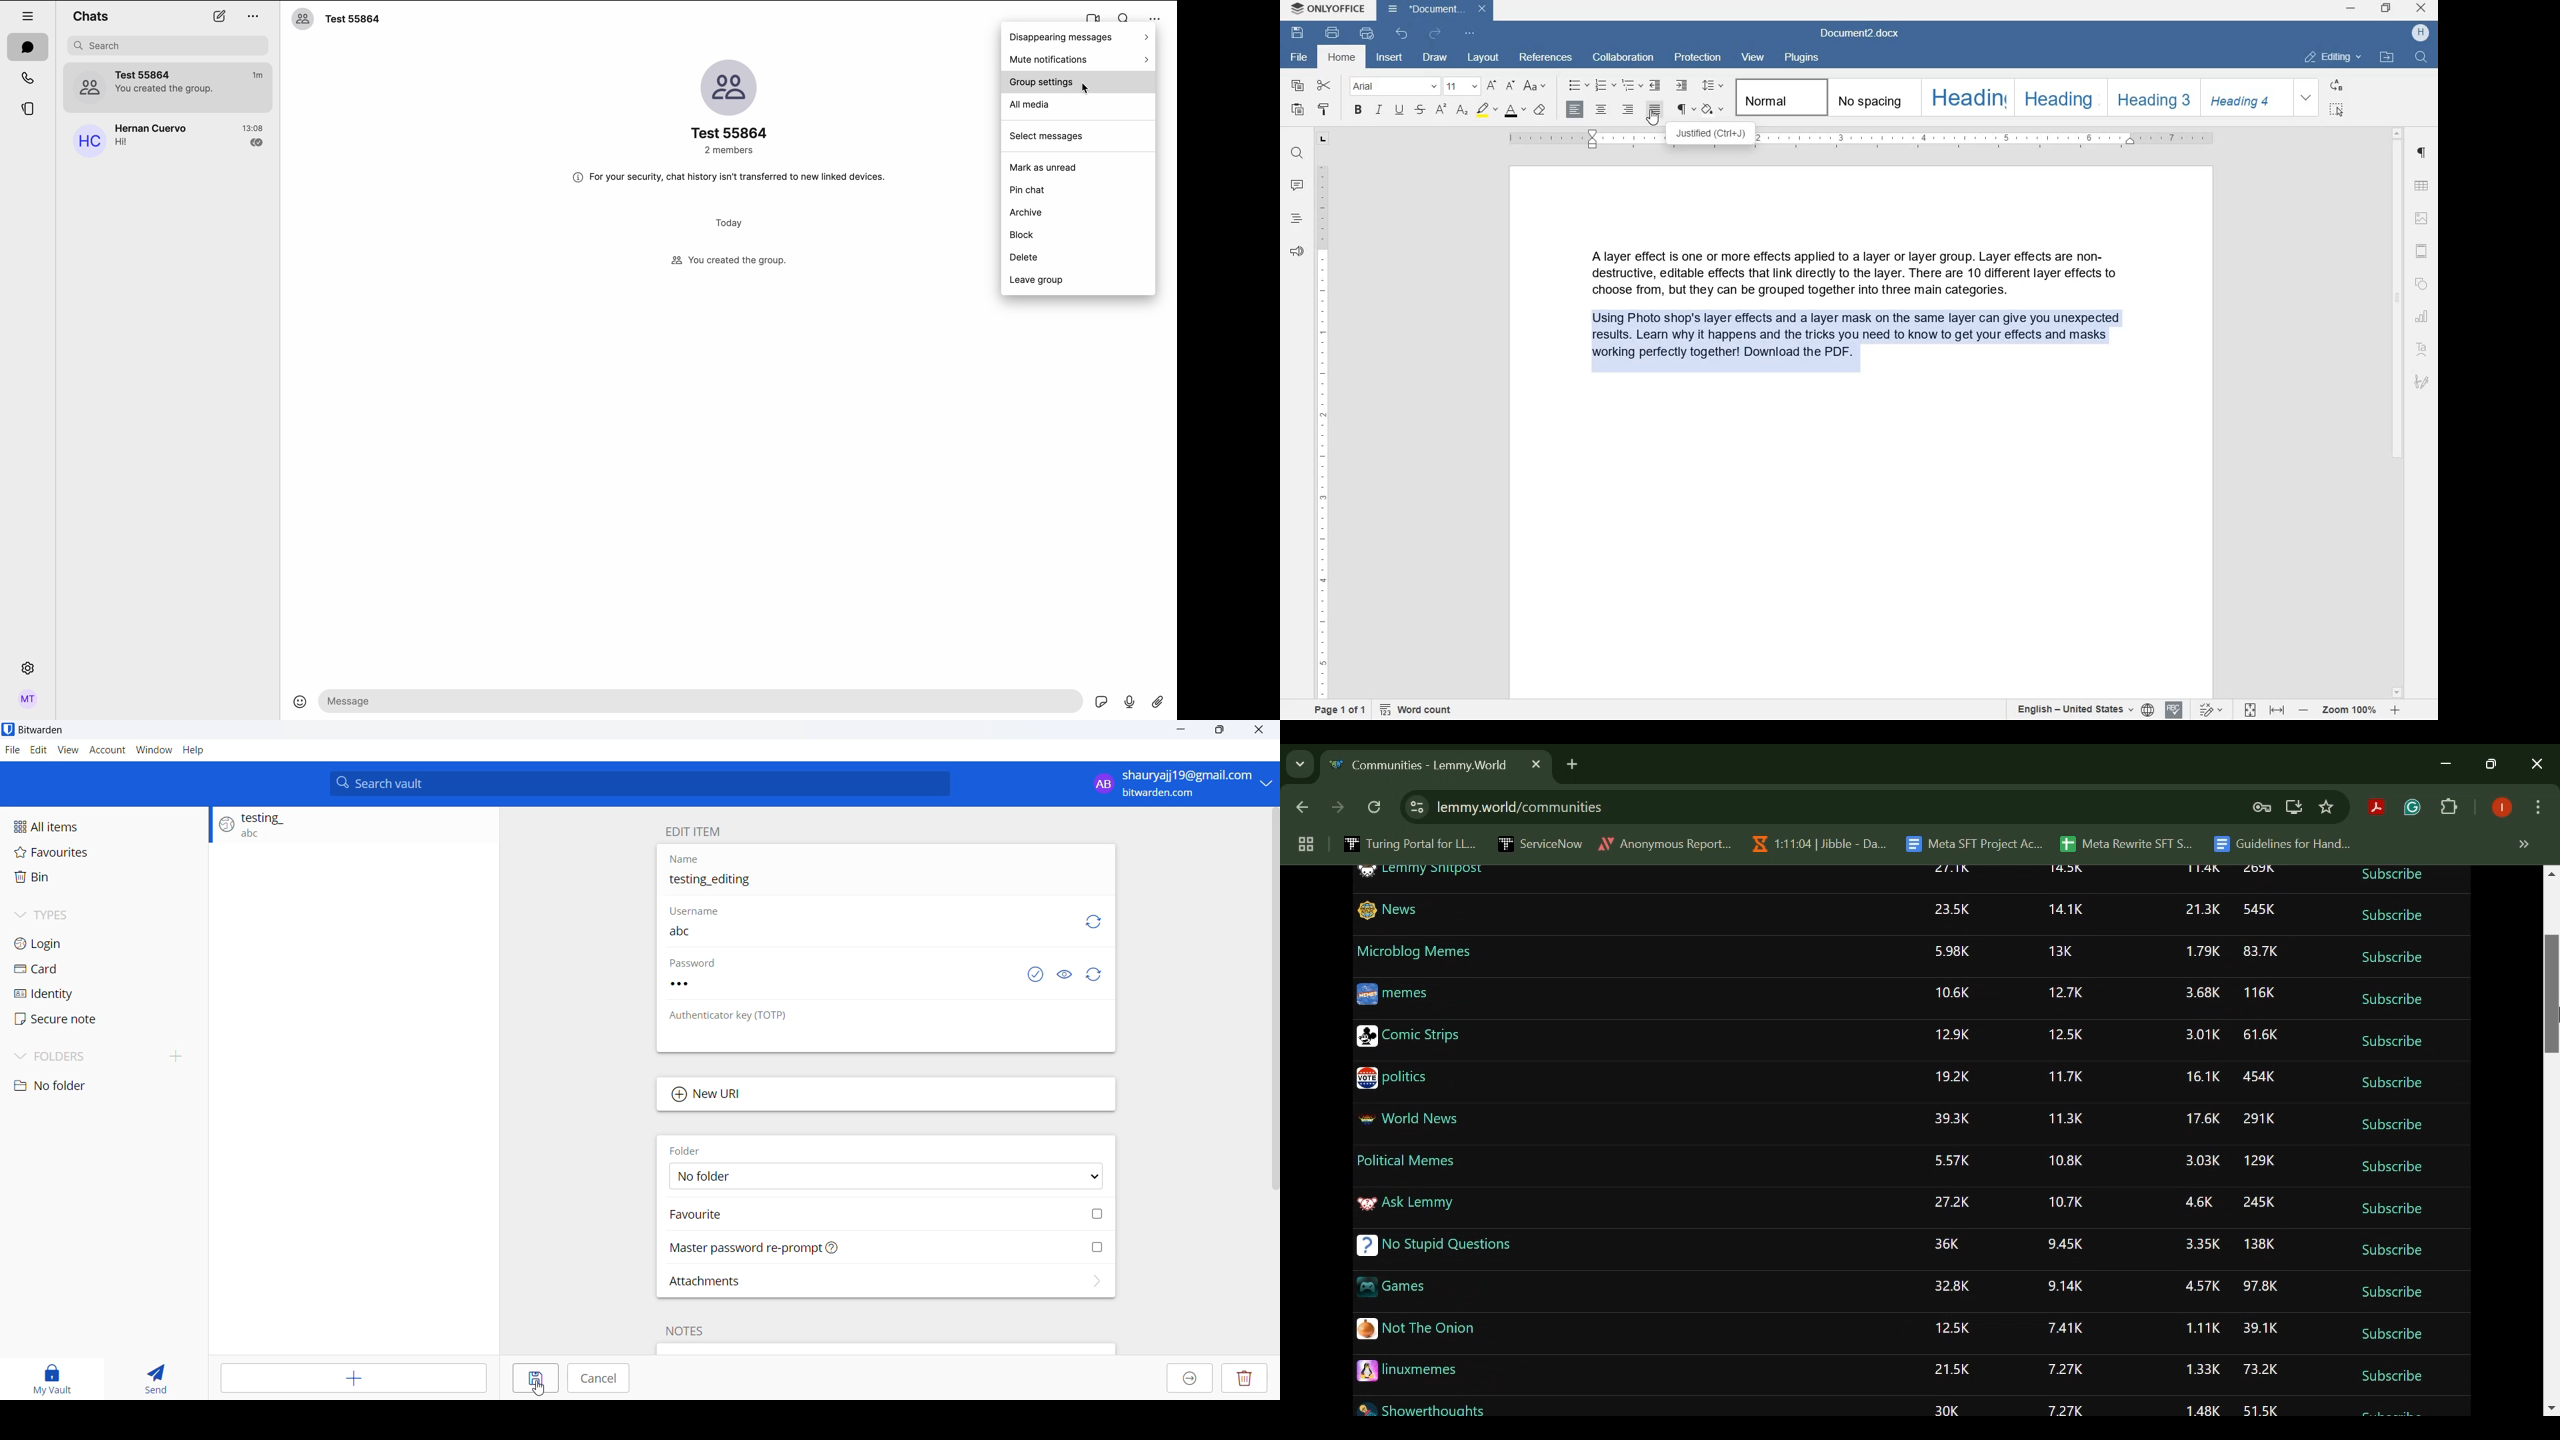 The image size is (2576, 1456). Describe the element at coordinates (2201, 1246) in the screenshot. I see `3.35K` at that location.